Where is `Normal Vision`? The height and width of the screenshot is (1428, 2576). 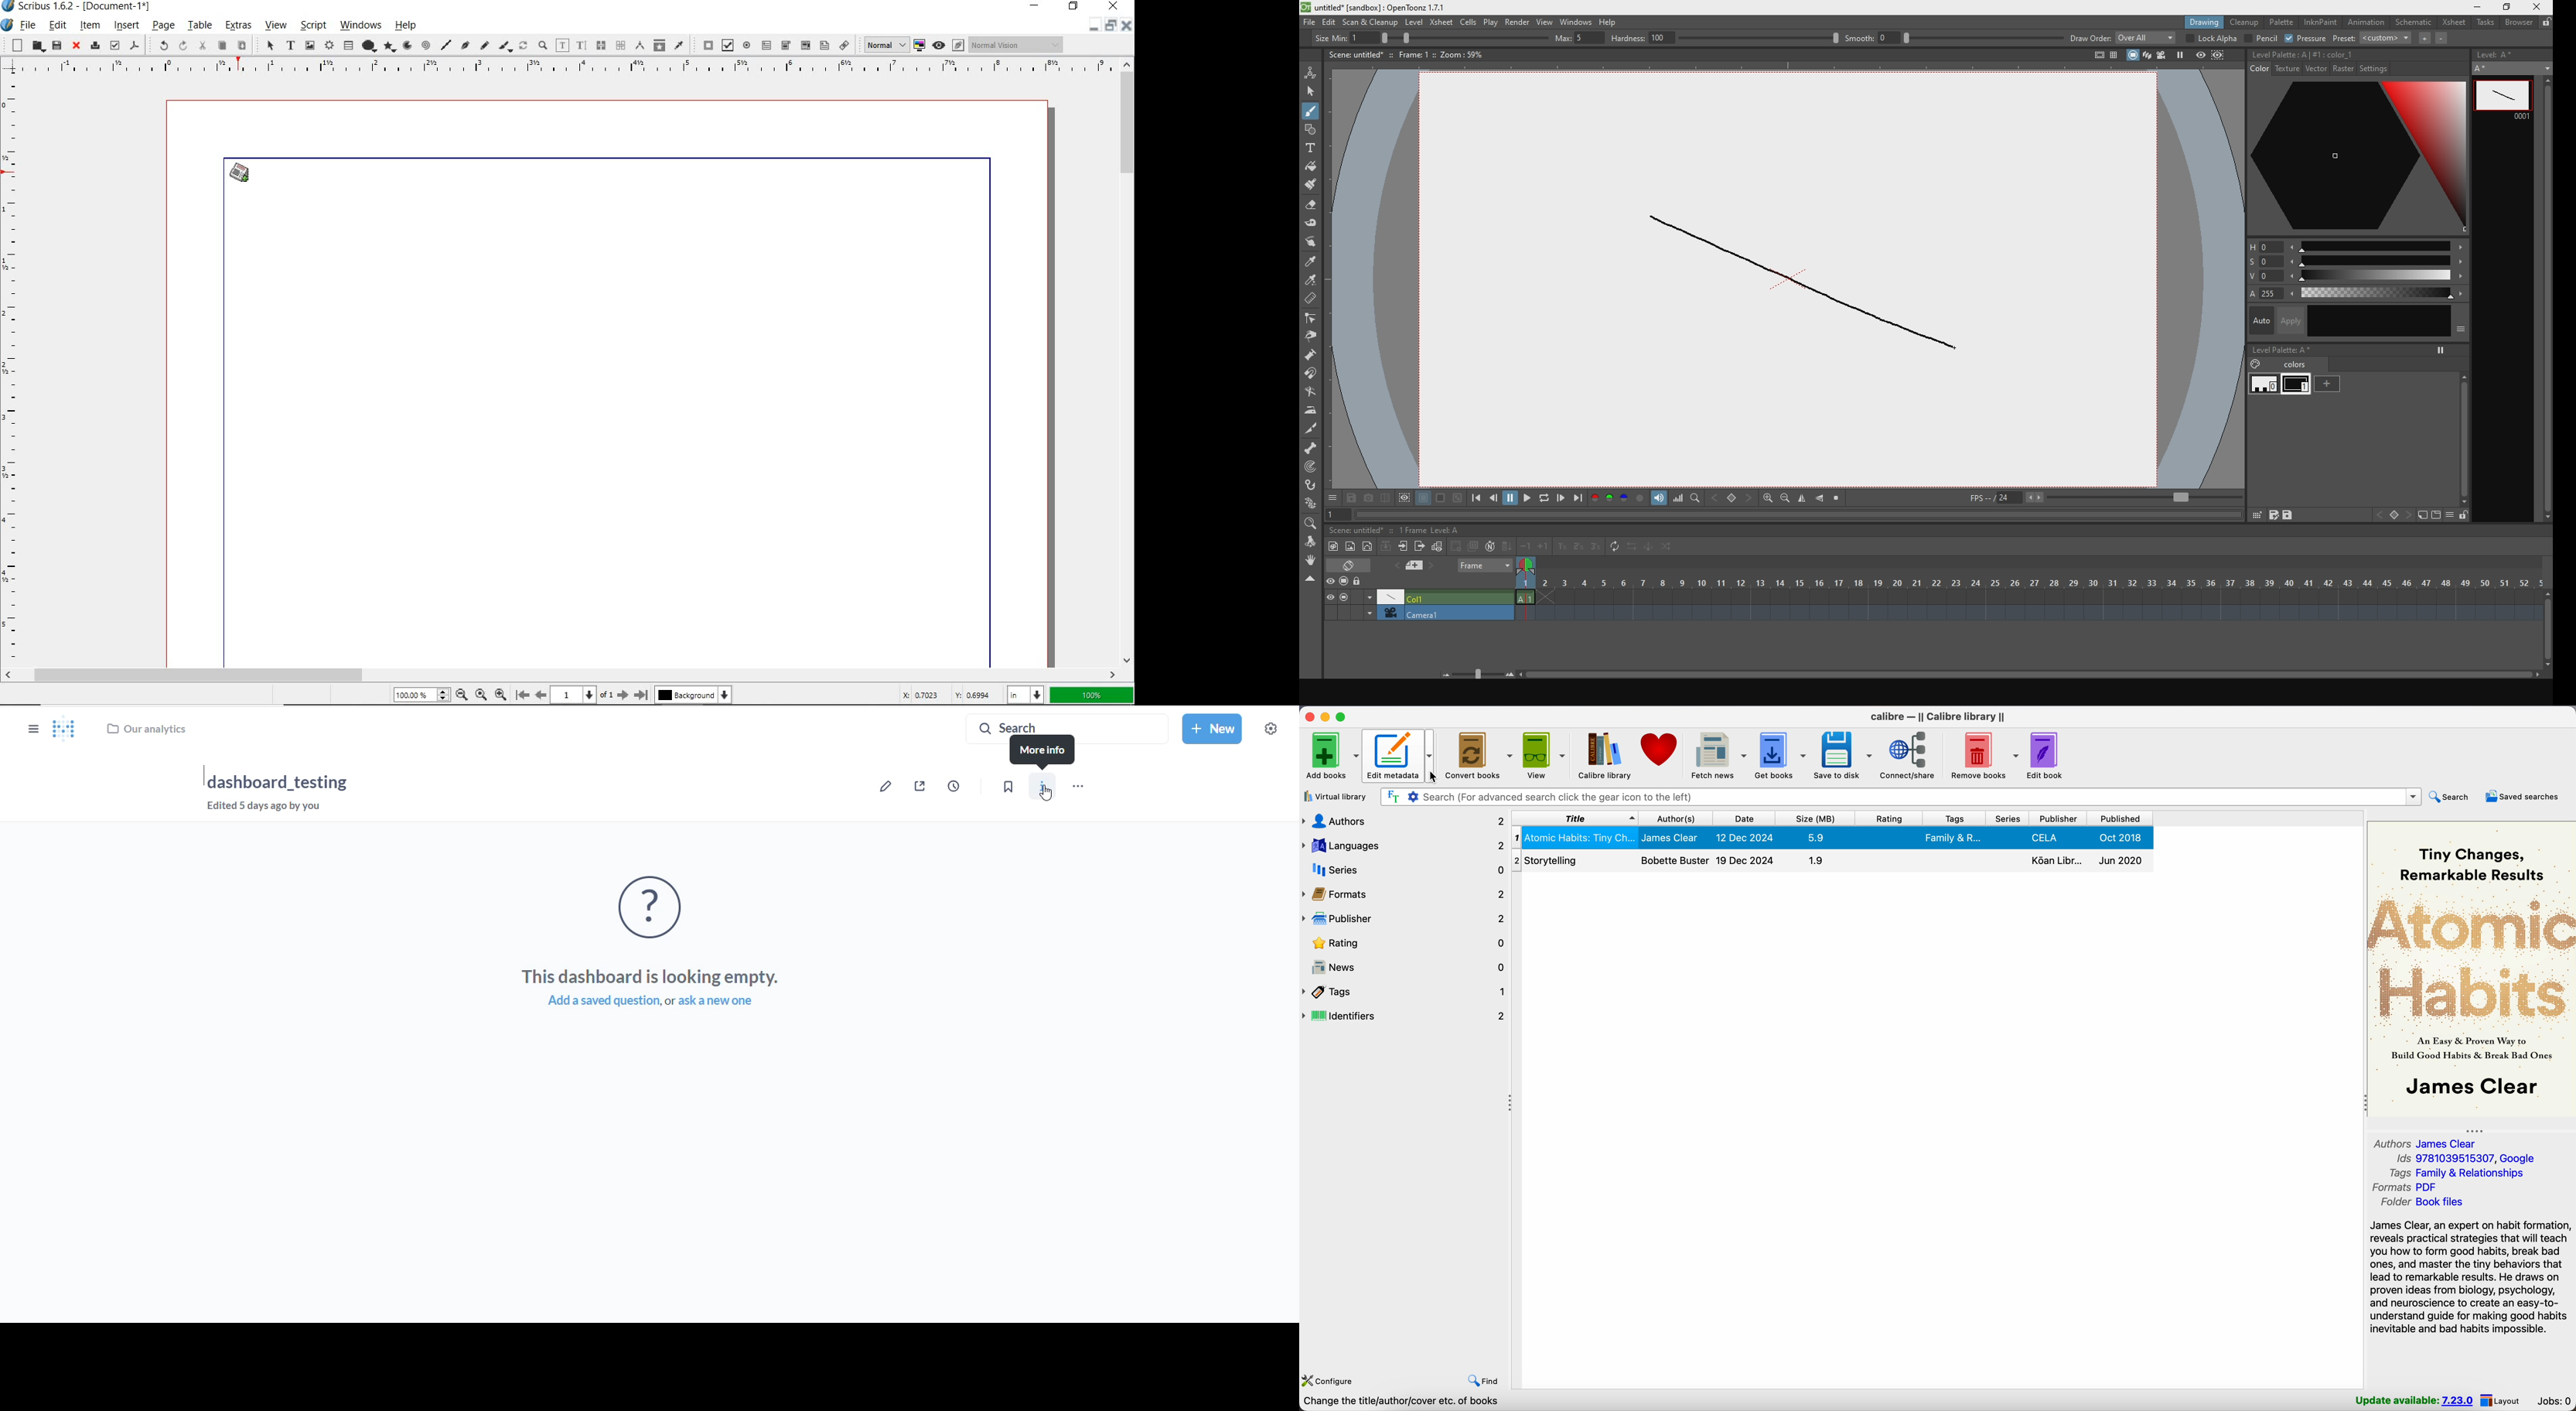
Normal Vision is located at coordinates (1018, 44).